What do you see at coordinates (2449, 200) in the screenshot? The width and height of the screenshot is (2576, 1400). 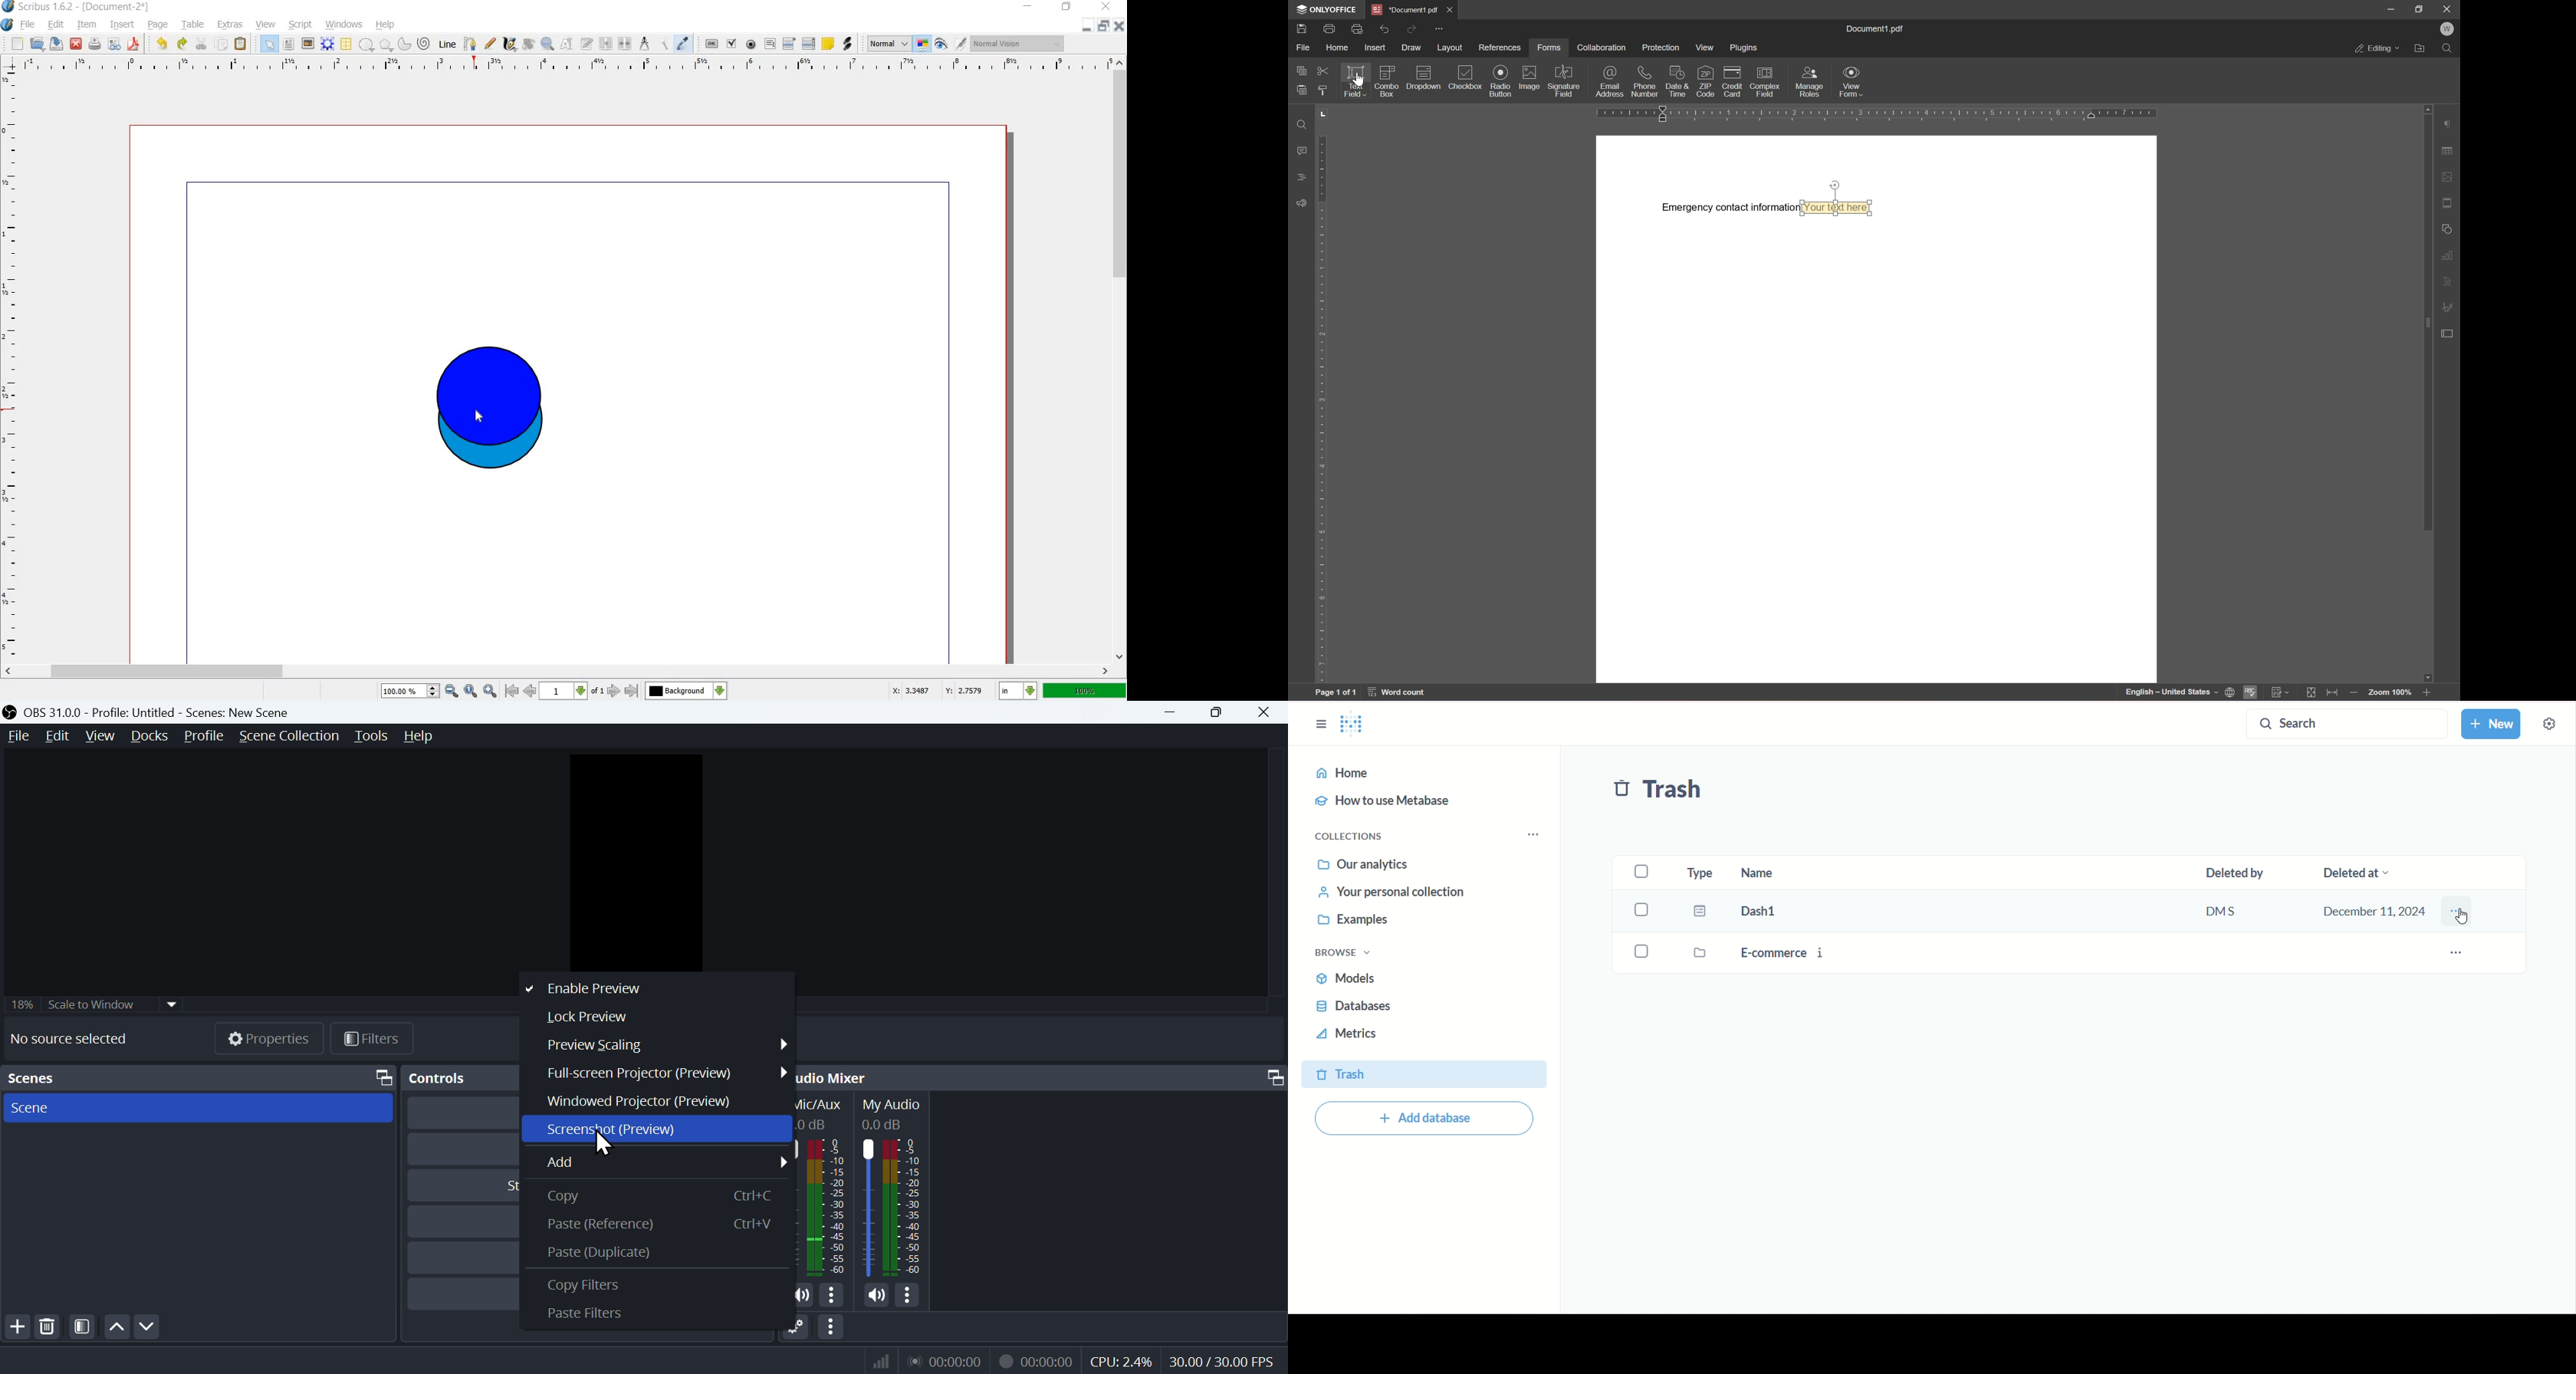 I see `headers and footers` at bounding box center [2449, 200].